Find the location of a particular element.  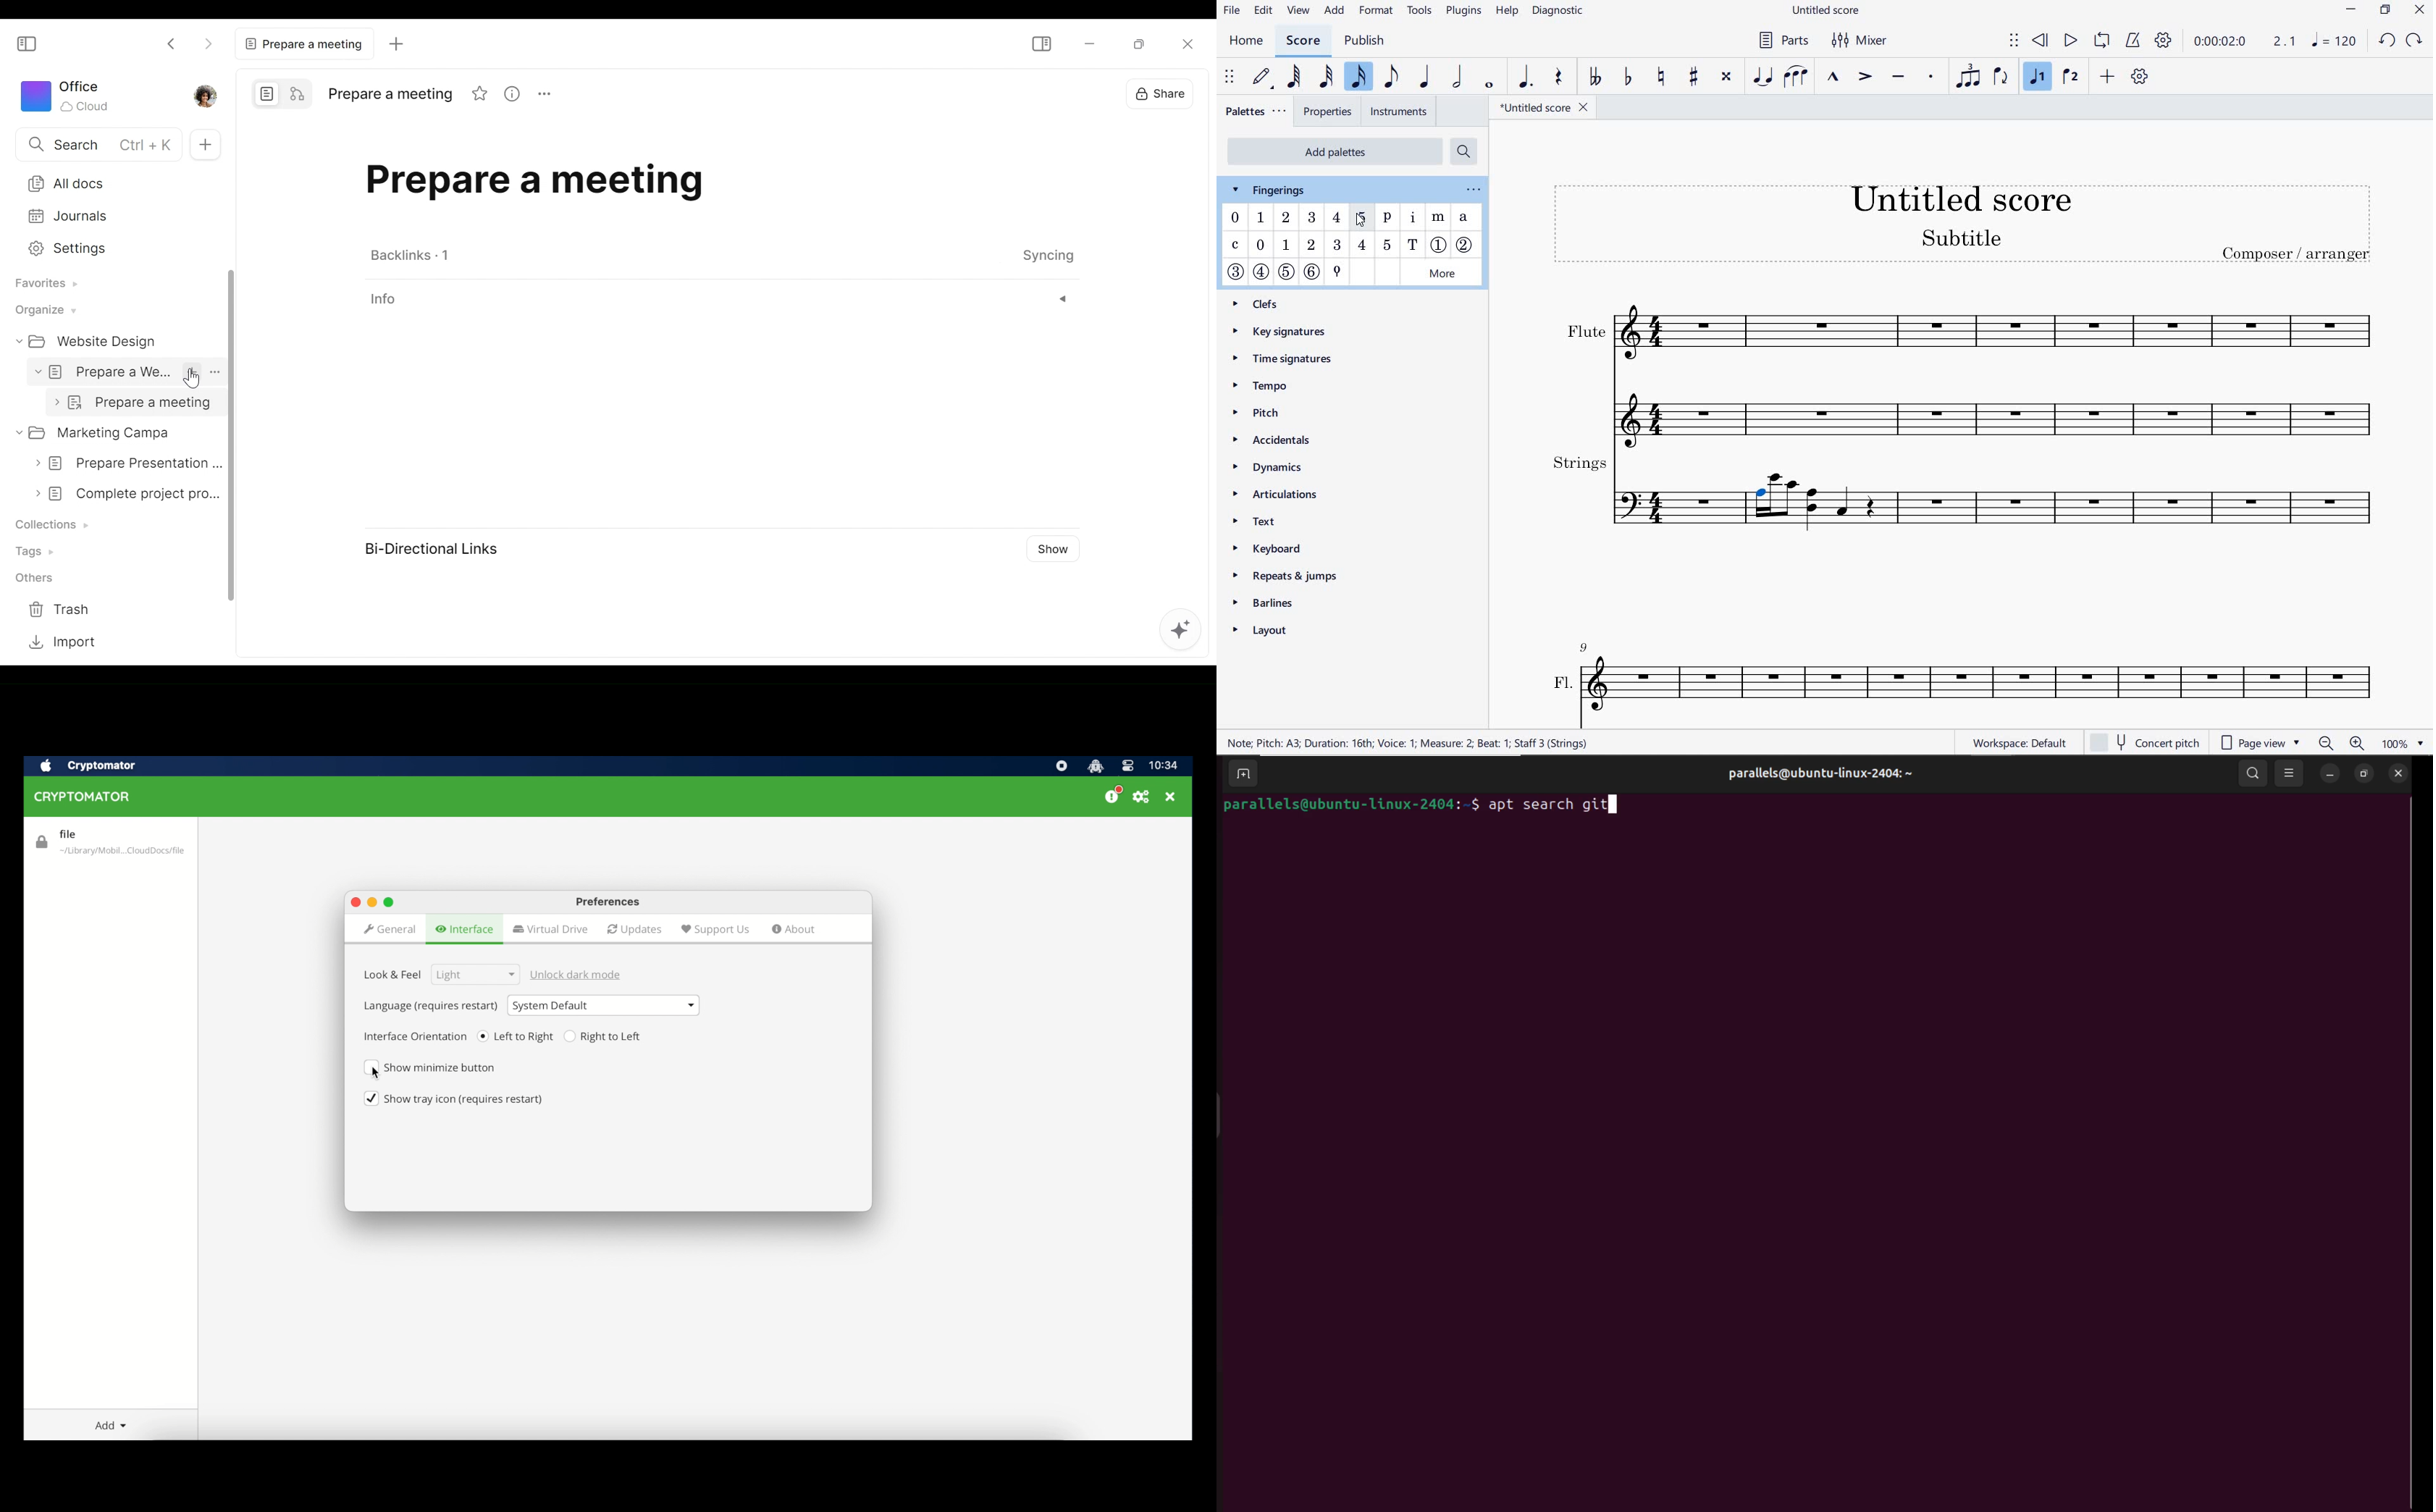

Document is located at coordinates (122, 463).